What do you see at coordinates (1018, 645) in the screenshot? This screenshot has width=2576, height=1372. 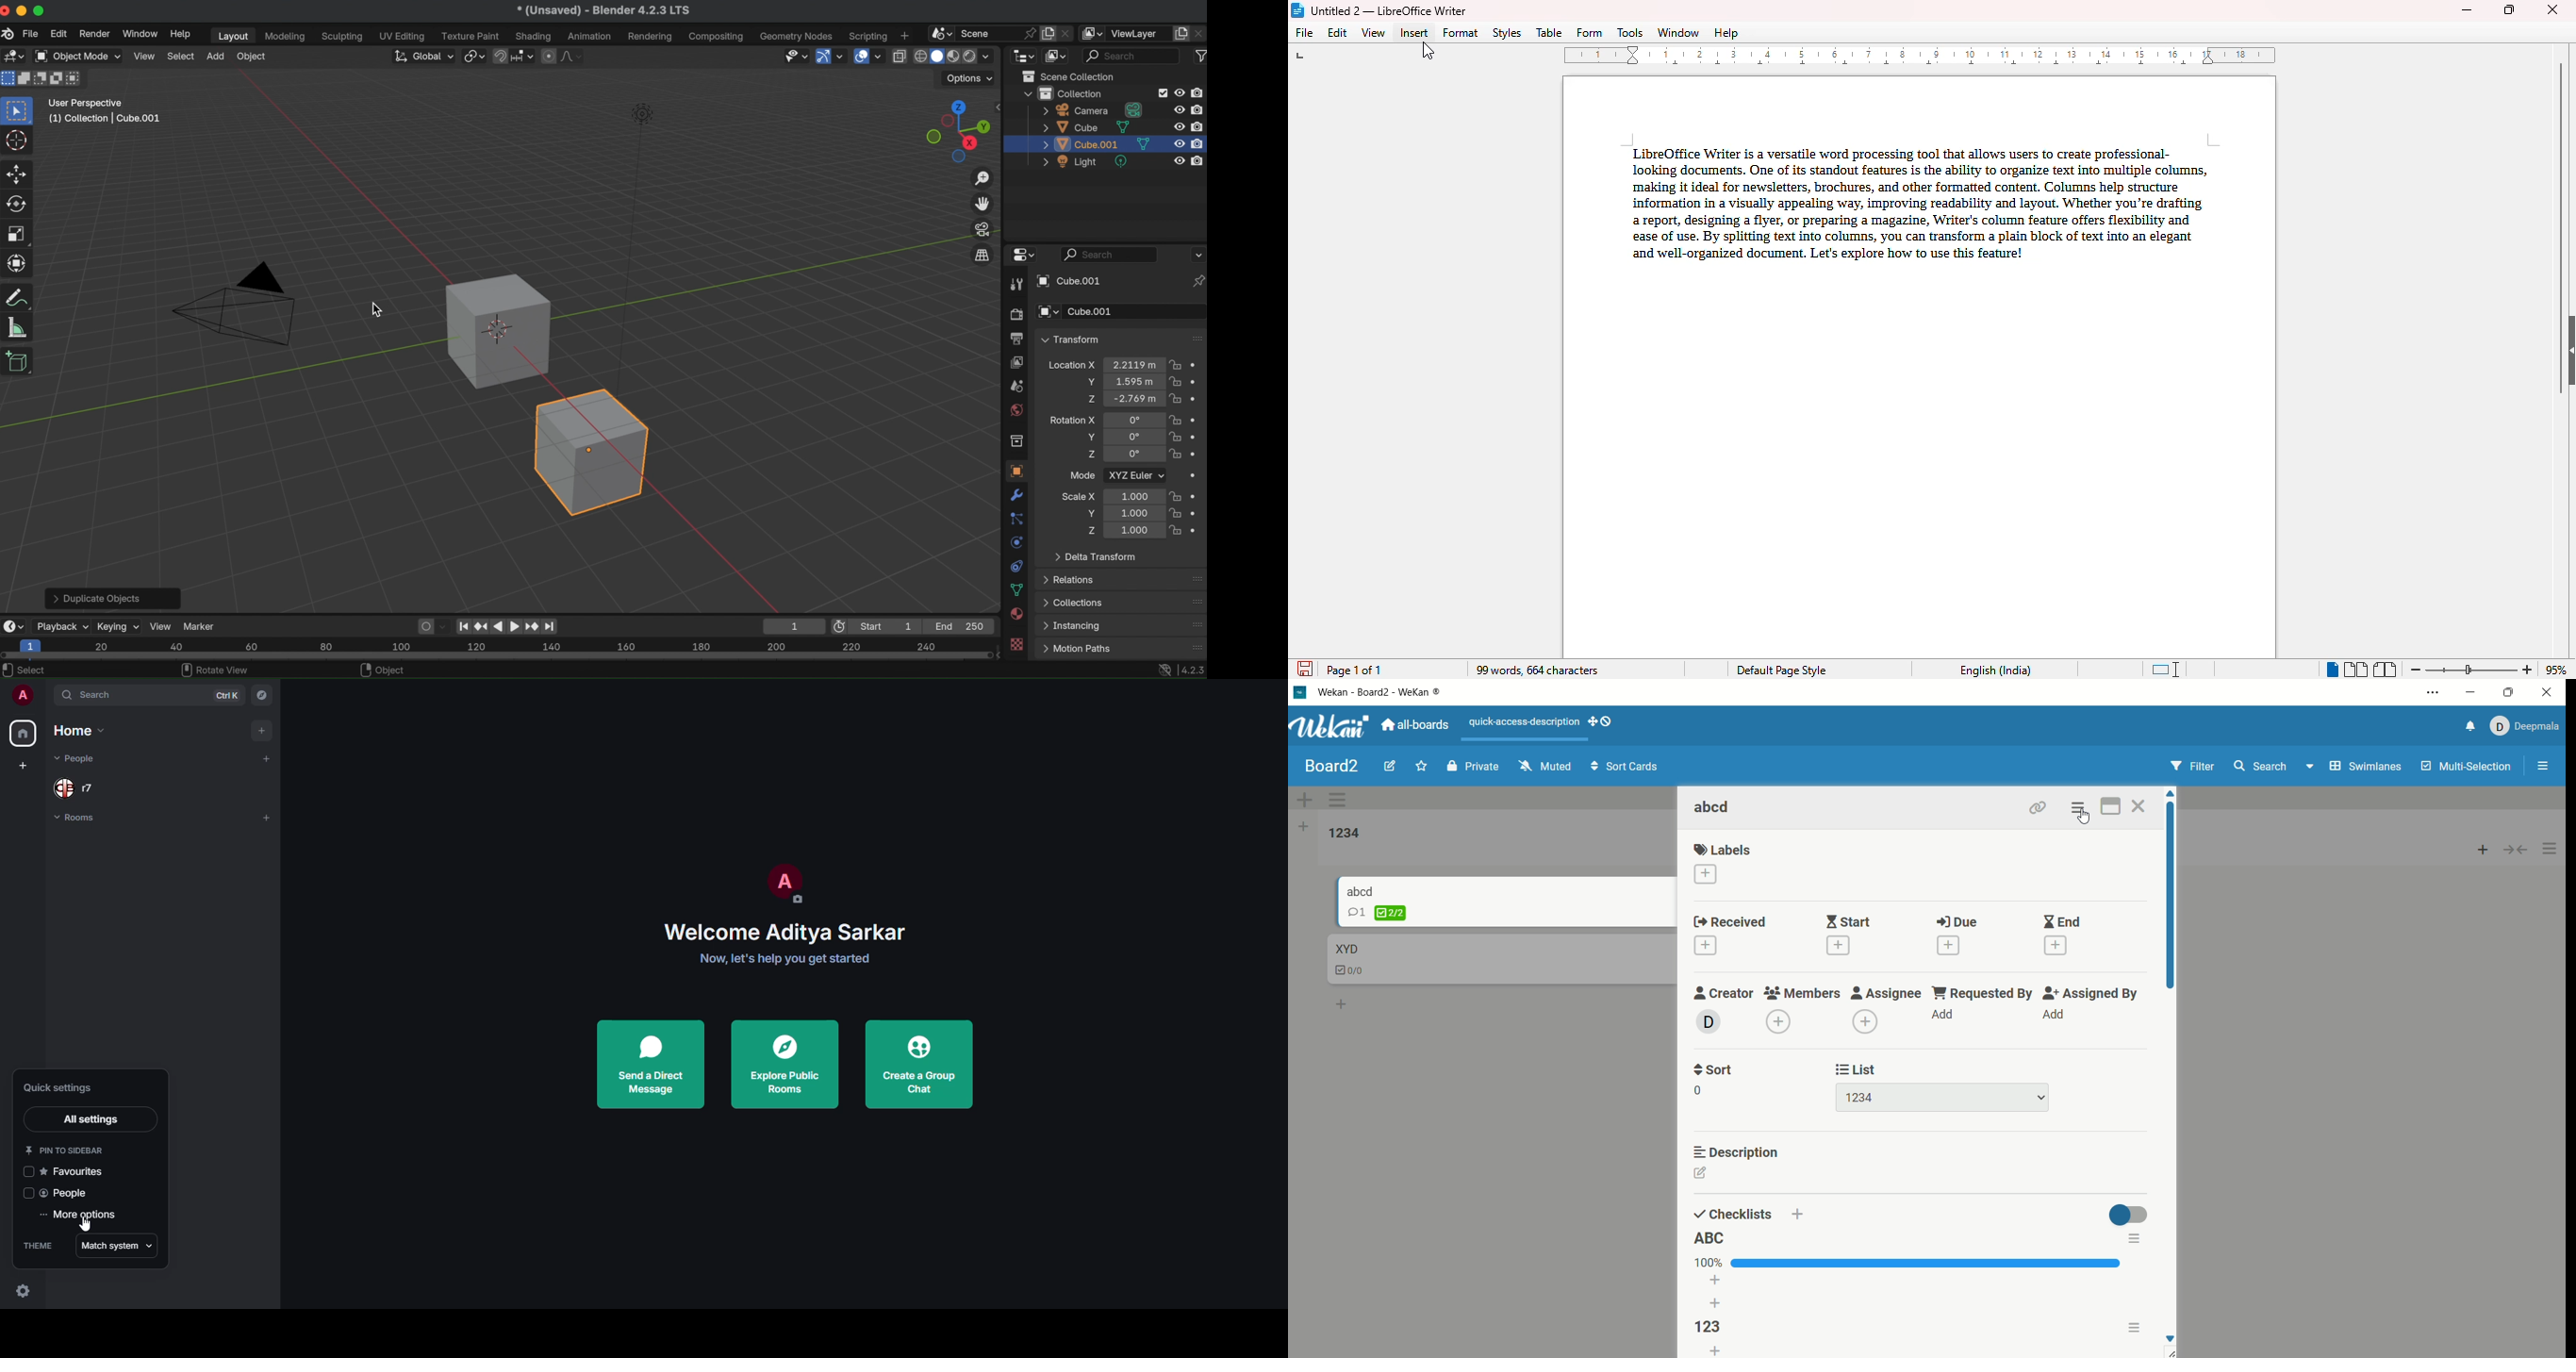 I see `texture` at bounding box center [1018, 645].